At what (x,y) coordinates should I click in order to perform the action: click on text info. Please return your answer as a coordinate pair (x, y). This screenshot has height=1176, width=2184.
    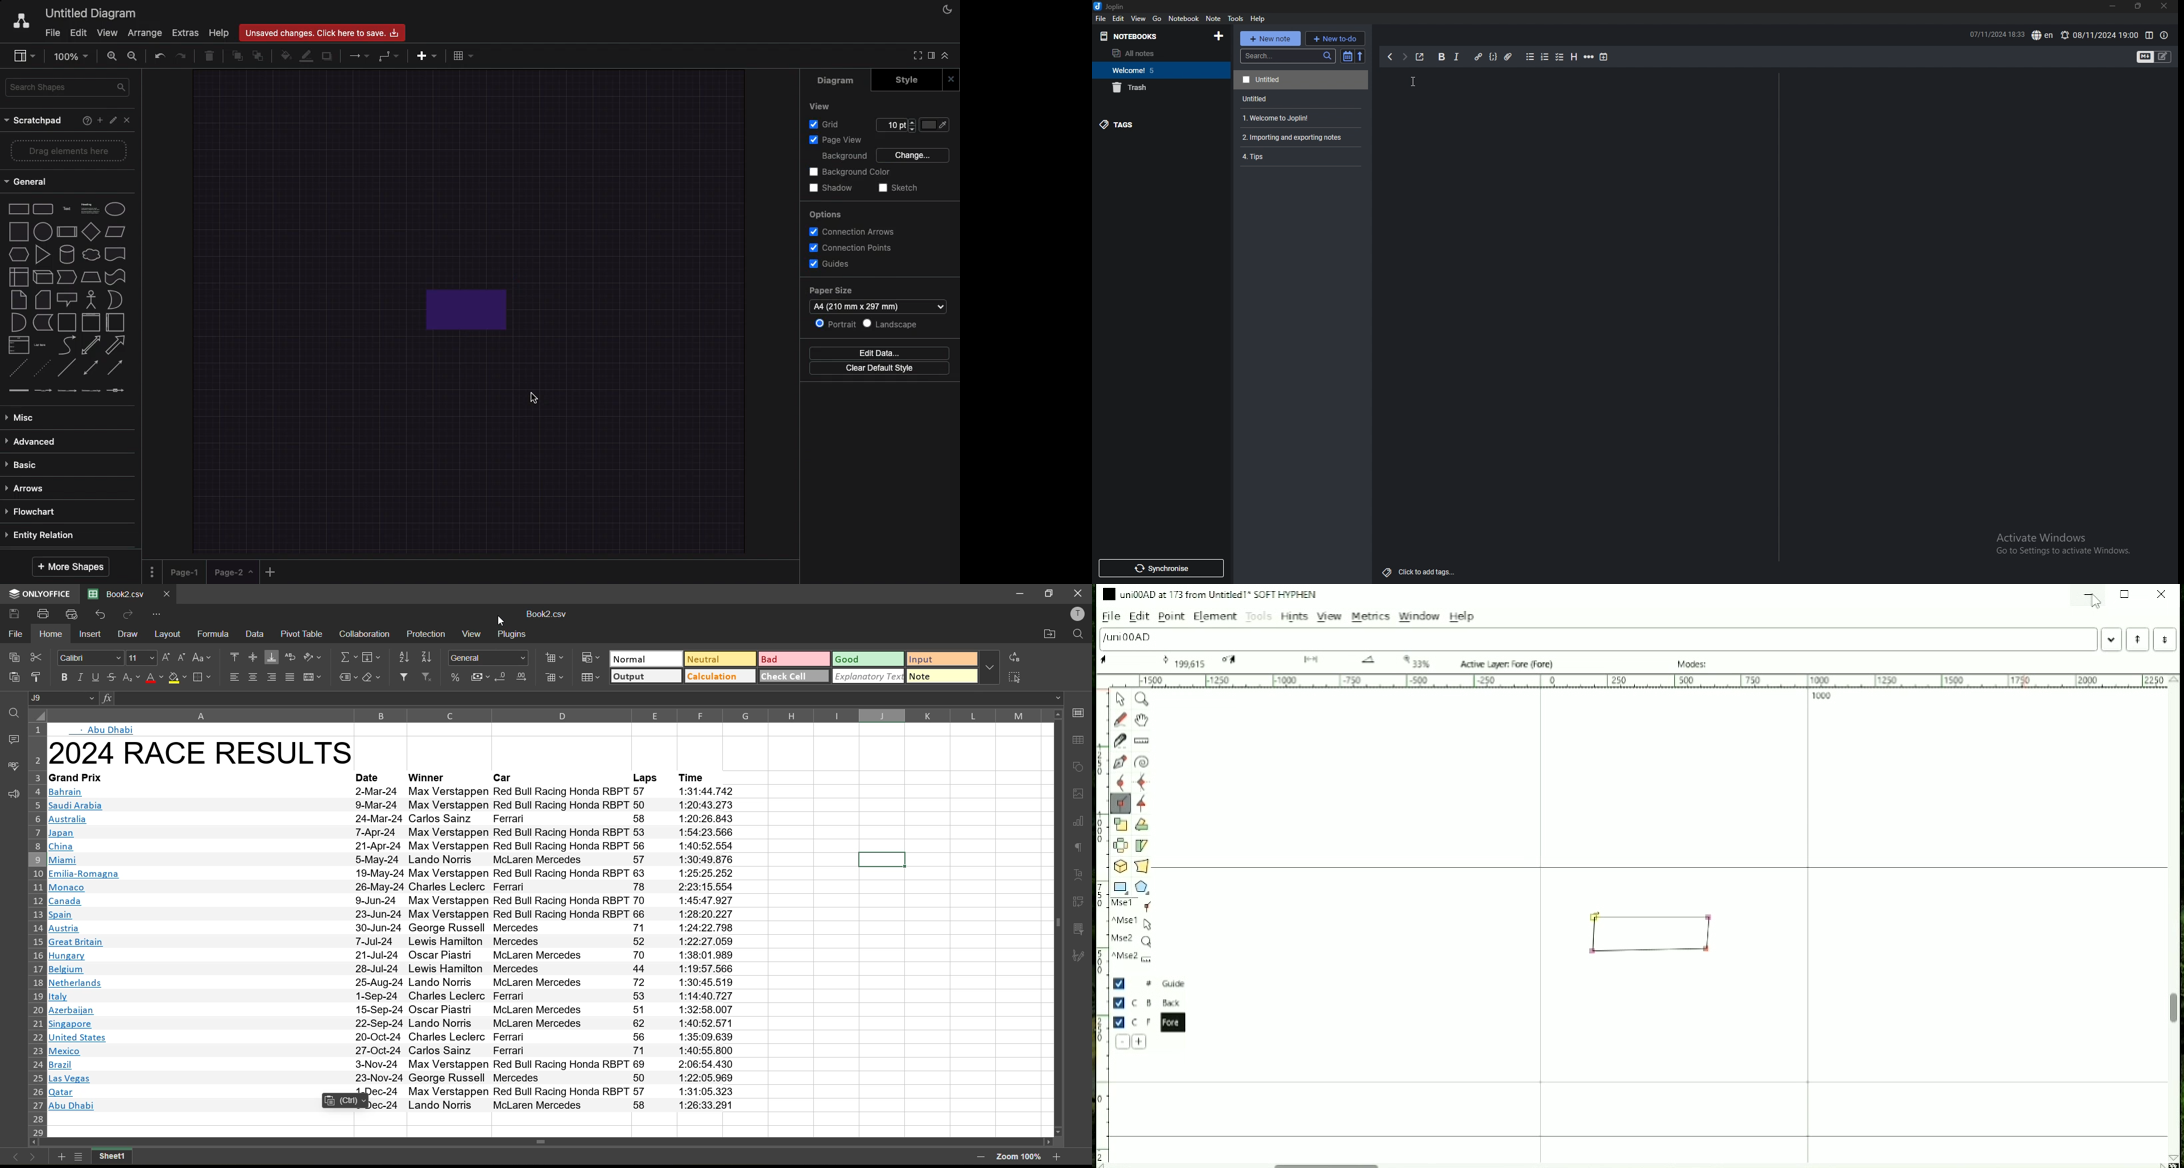
    Looking at the image, I should click on (392, 970).